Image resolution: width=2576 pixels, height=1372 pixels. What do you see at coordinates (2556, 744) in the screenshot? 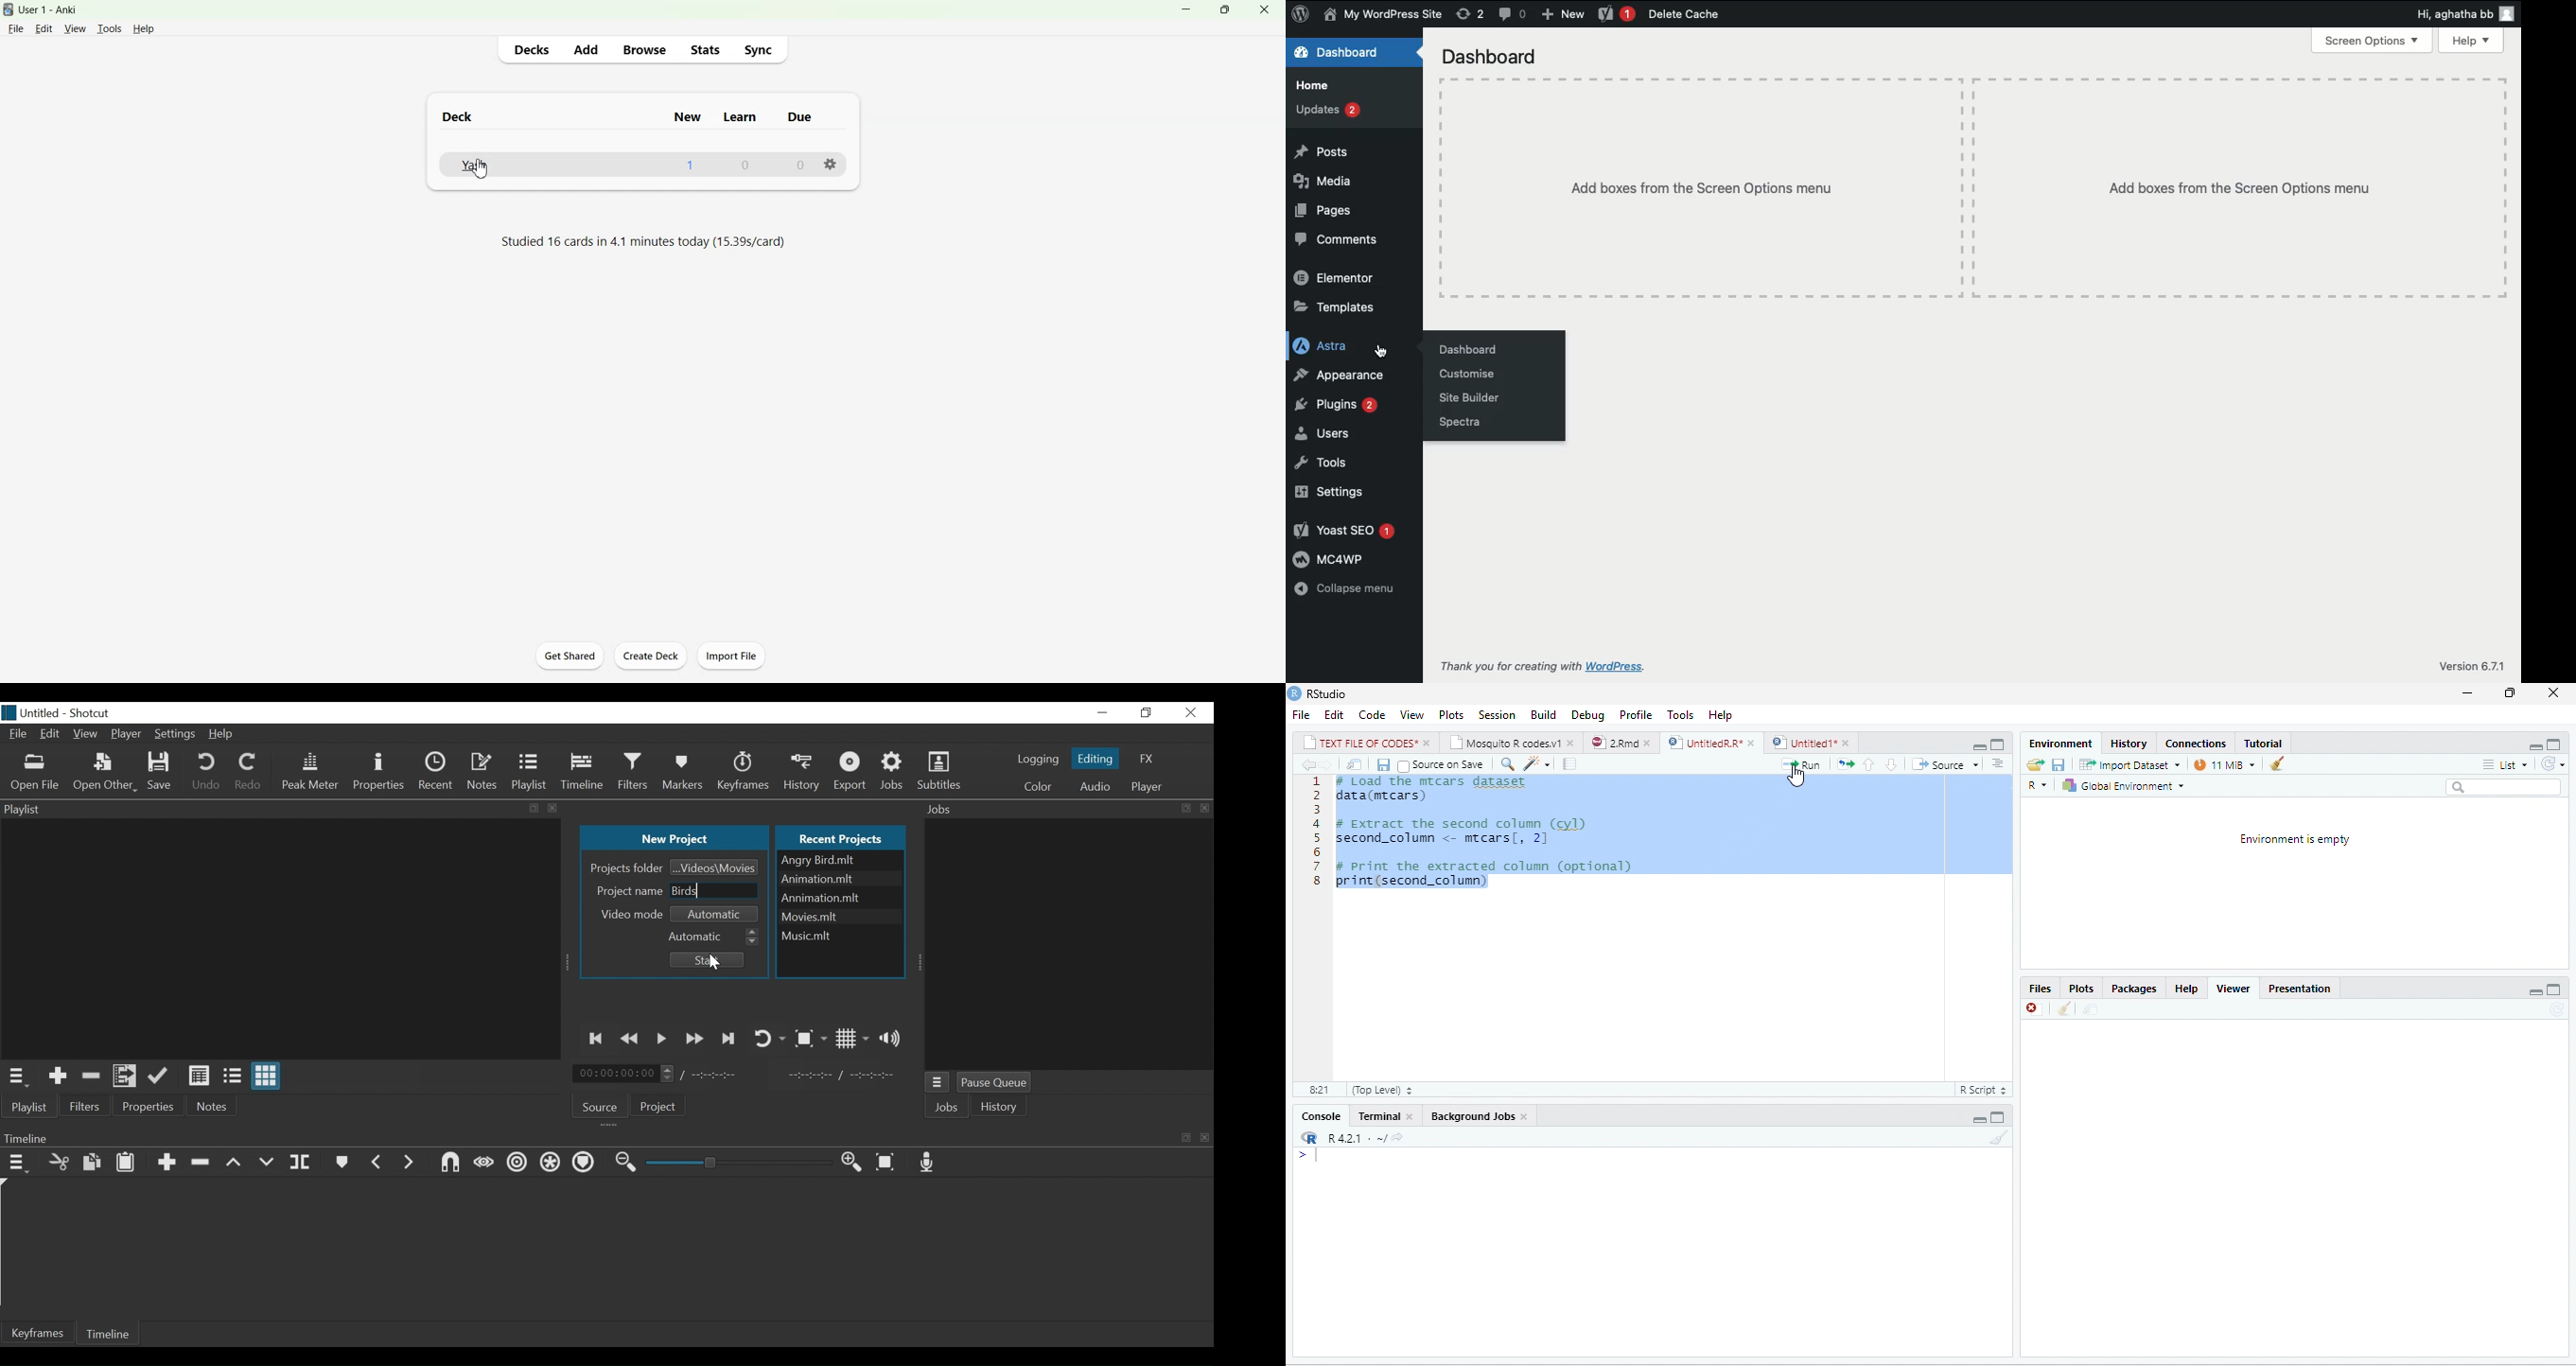
I see `maximize` at bounding box center [2556, 744].